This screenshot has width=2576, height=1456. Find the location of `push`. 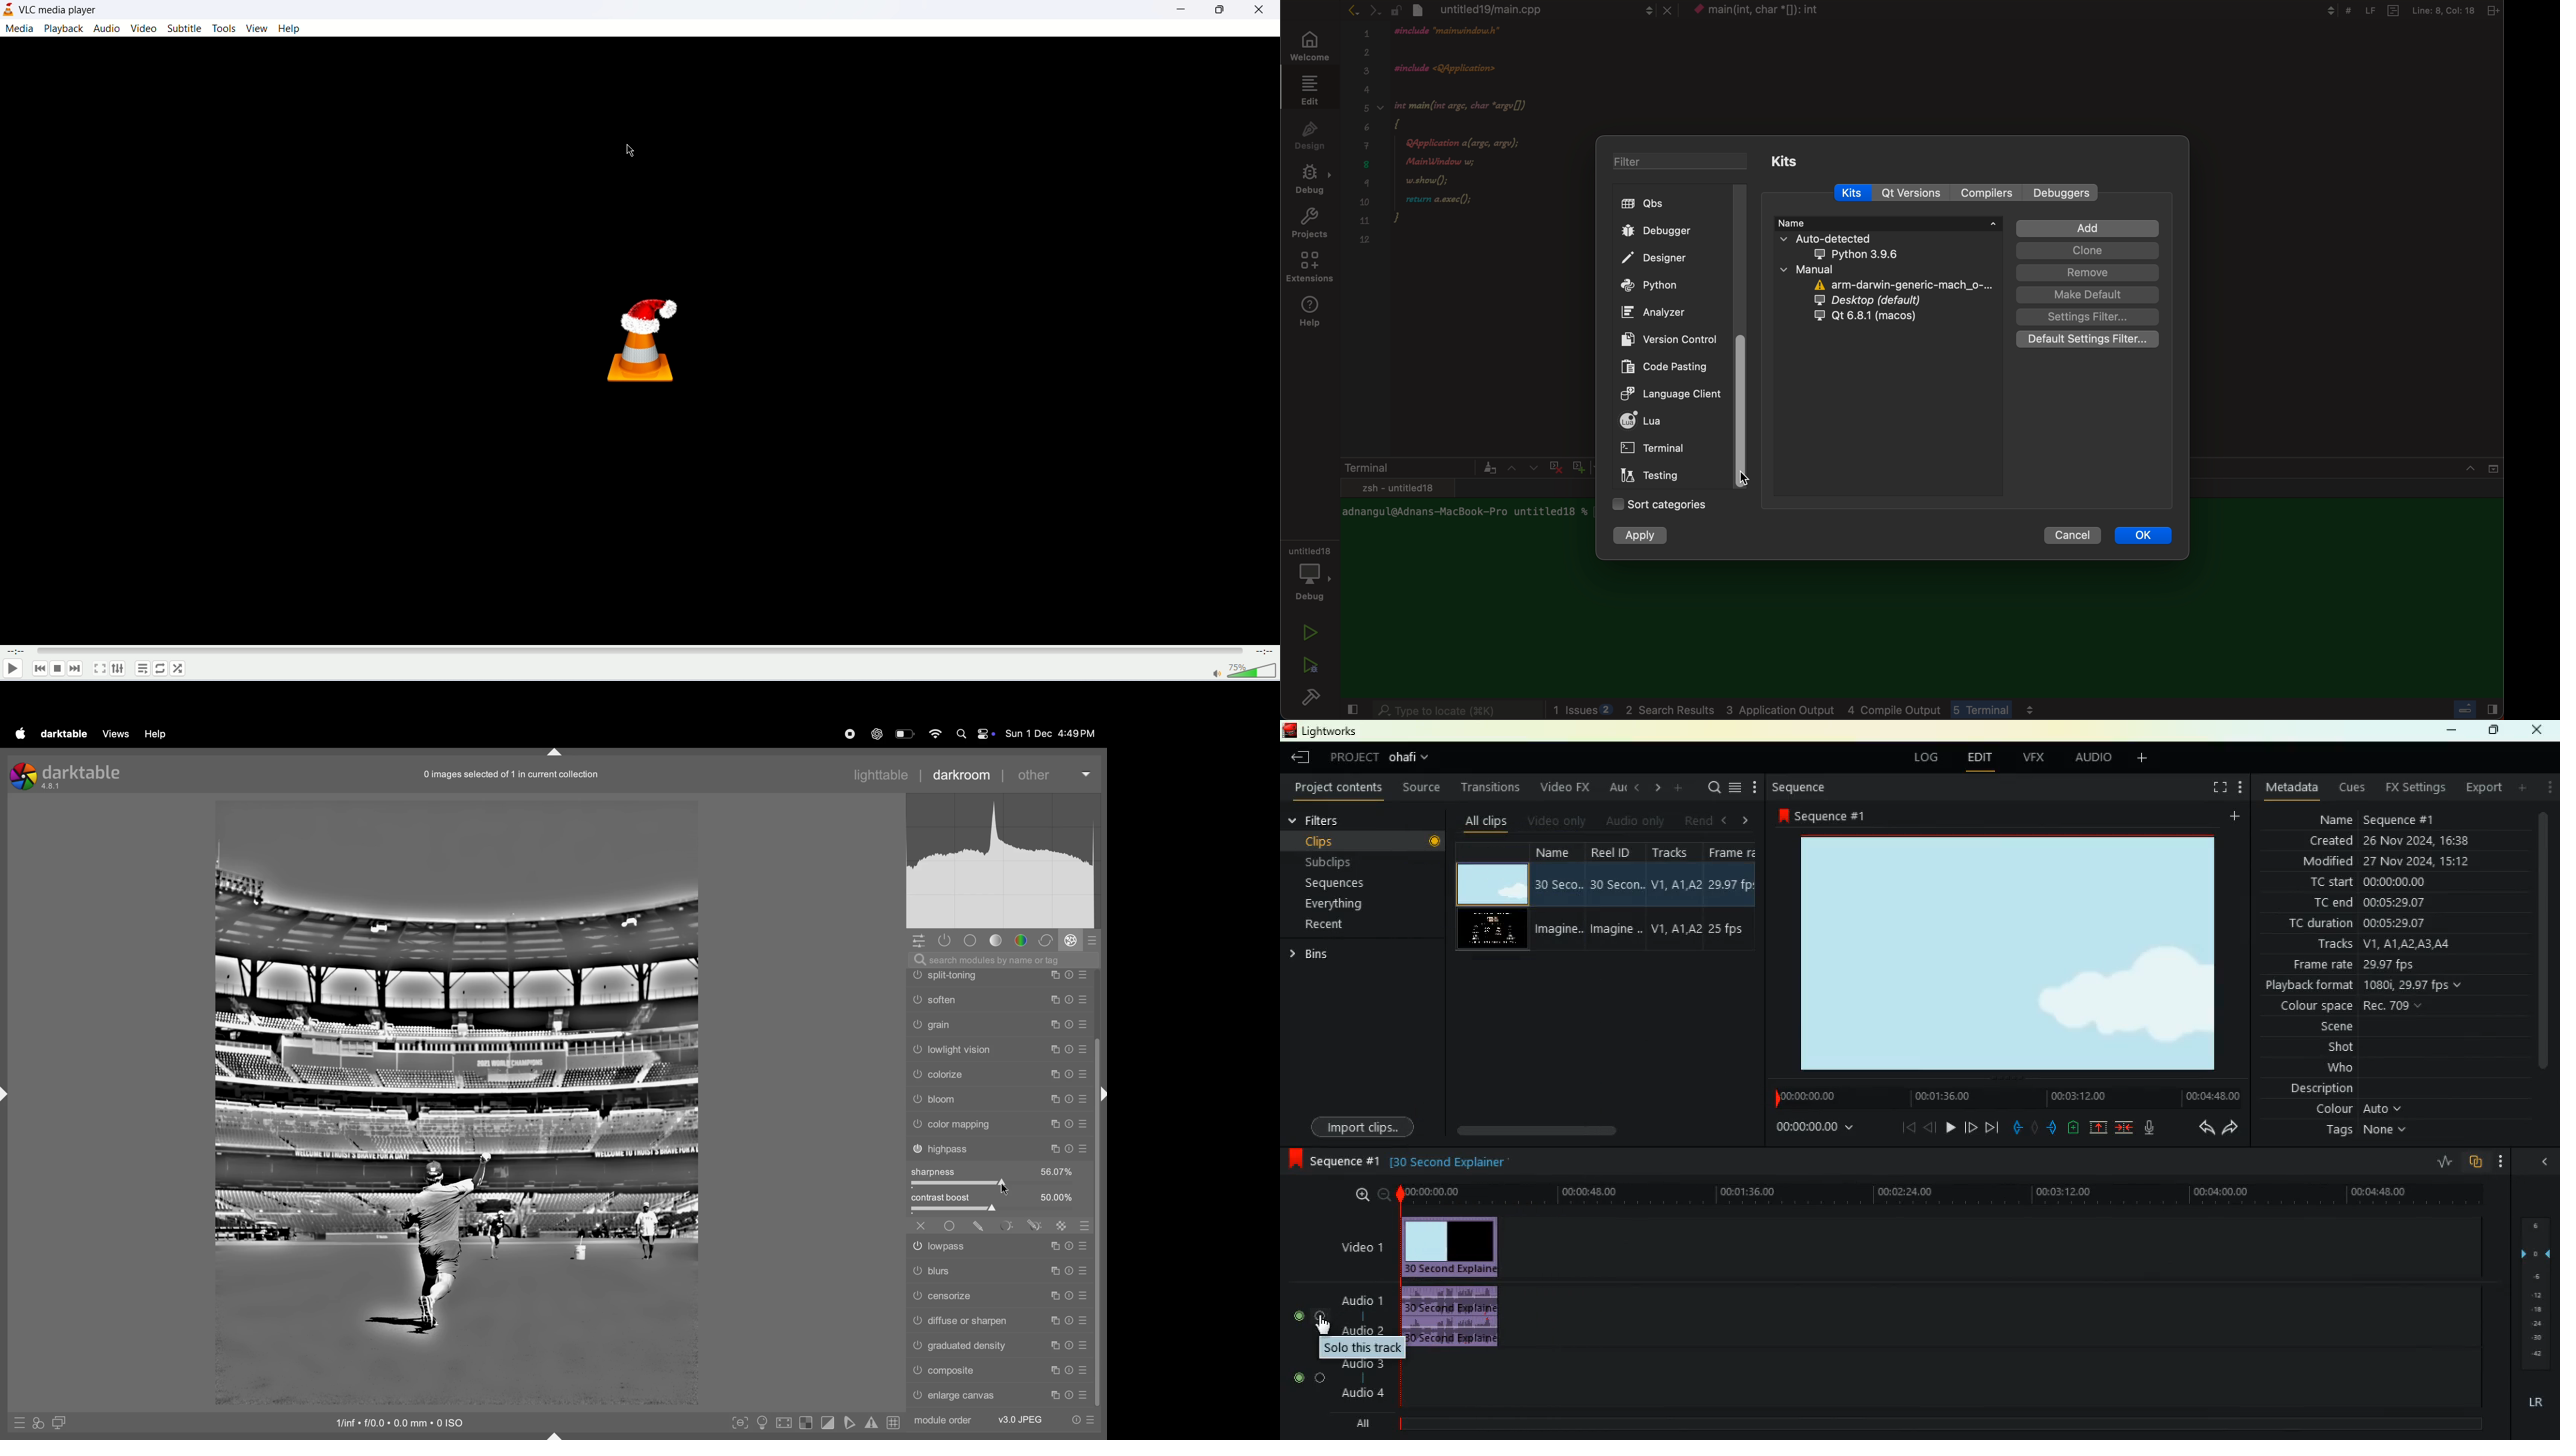

push is located at coordinates (2051, 1129).